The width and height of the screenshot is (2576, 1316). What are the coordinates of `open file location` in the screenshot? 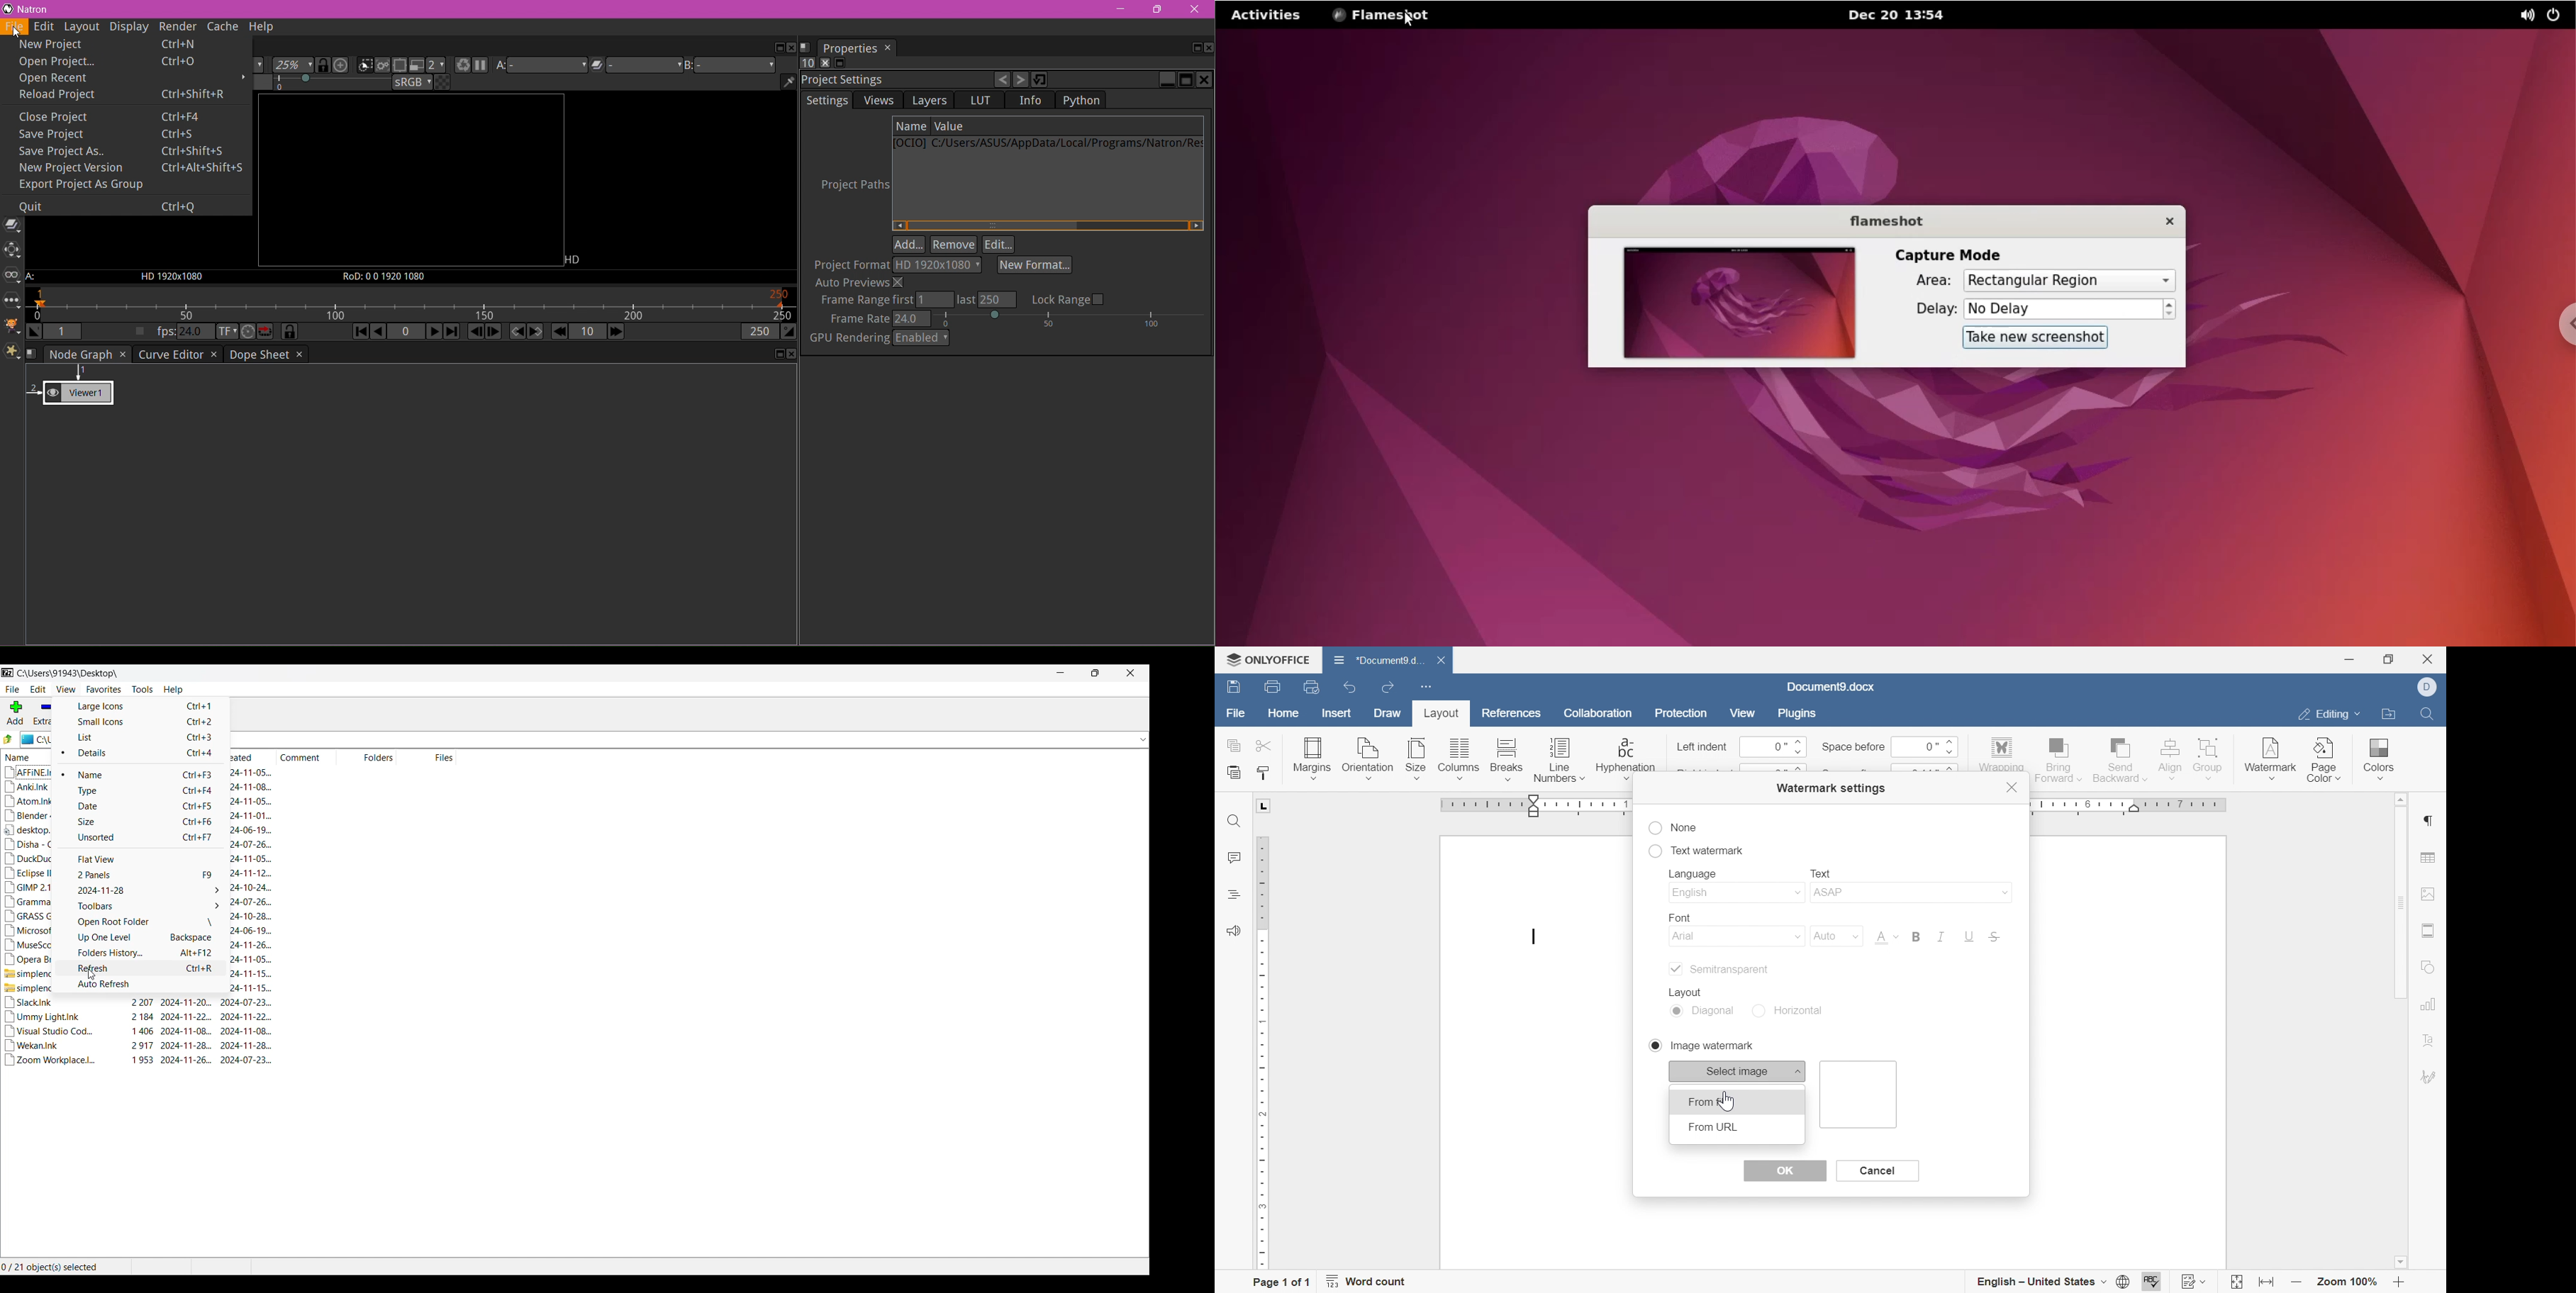 It's located at (2387, 715).